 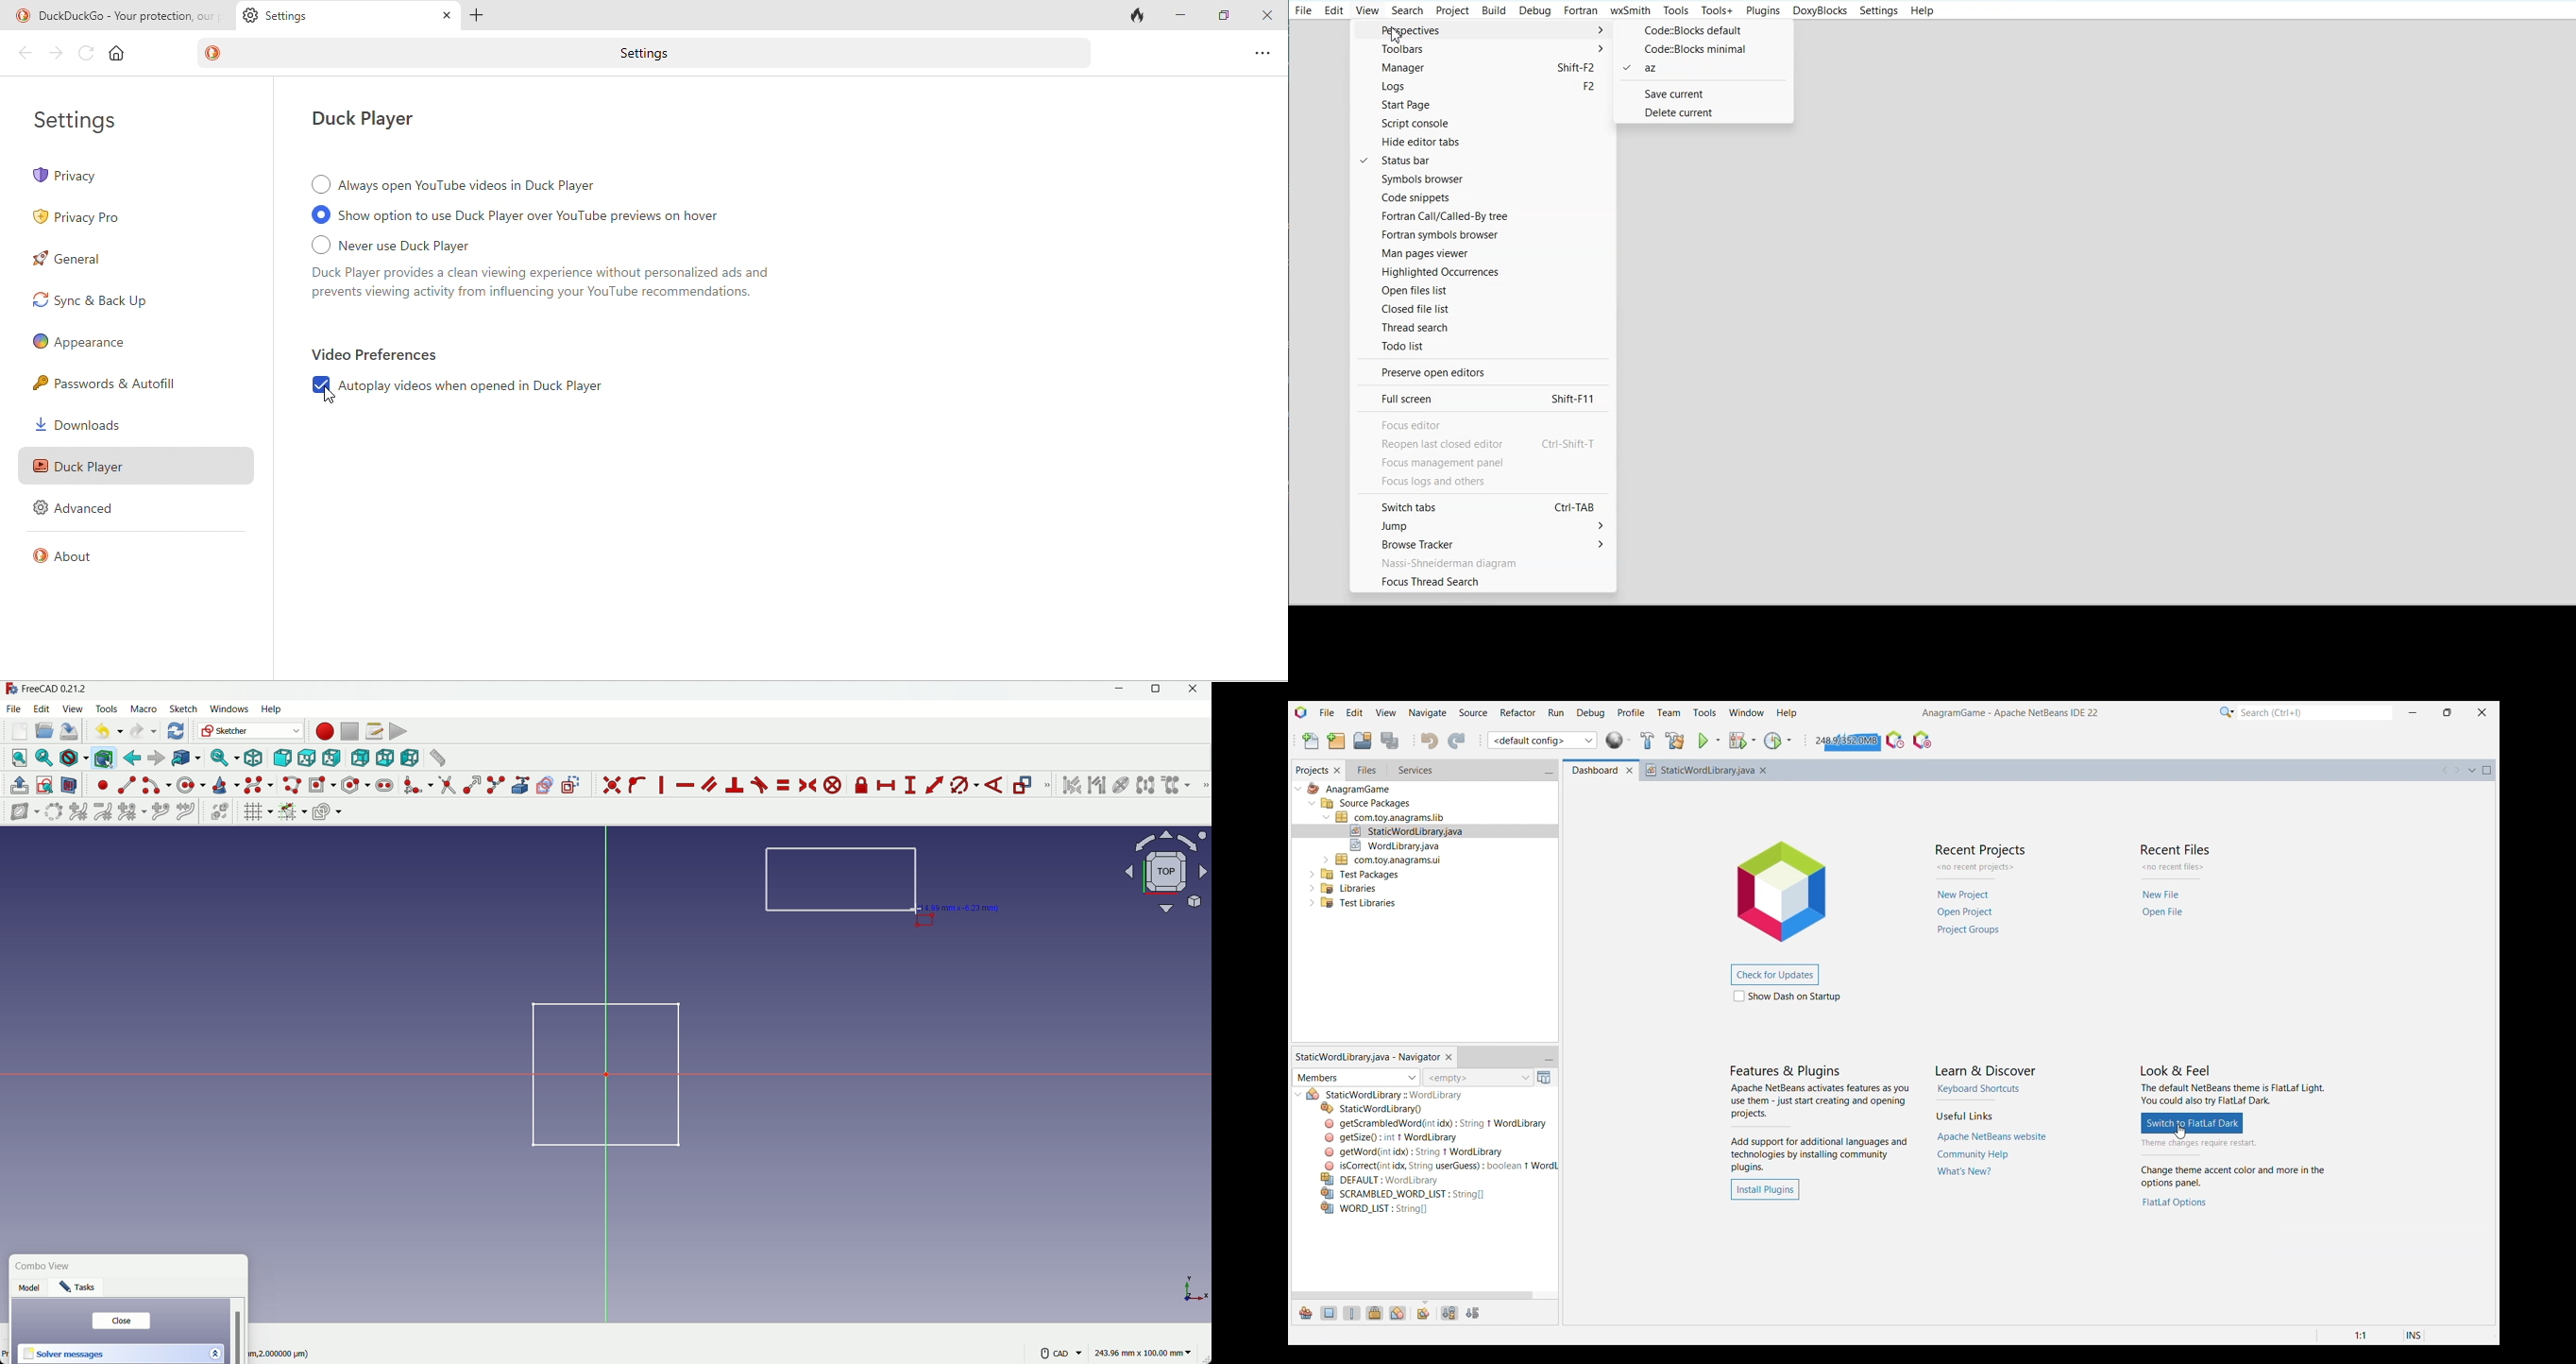 What do you see at coordinates (215, 1352) in the screenshot?
I see `Expand` at bounding box center [215, 1352].